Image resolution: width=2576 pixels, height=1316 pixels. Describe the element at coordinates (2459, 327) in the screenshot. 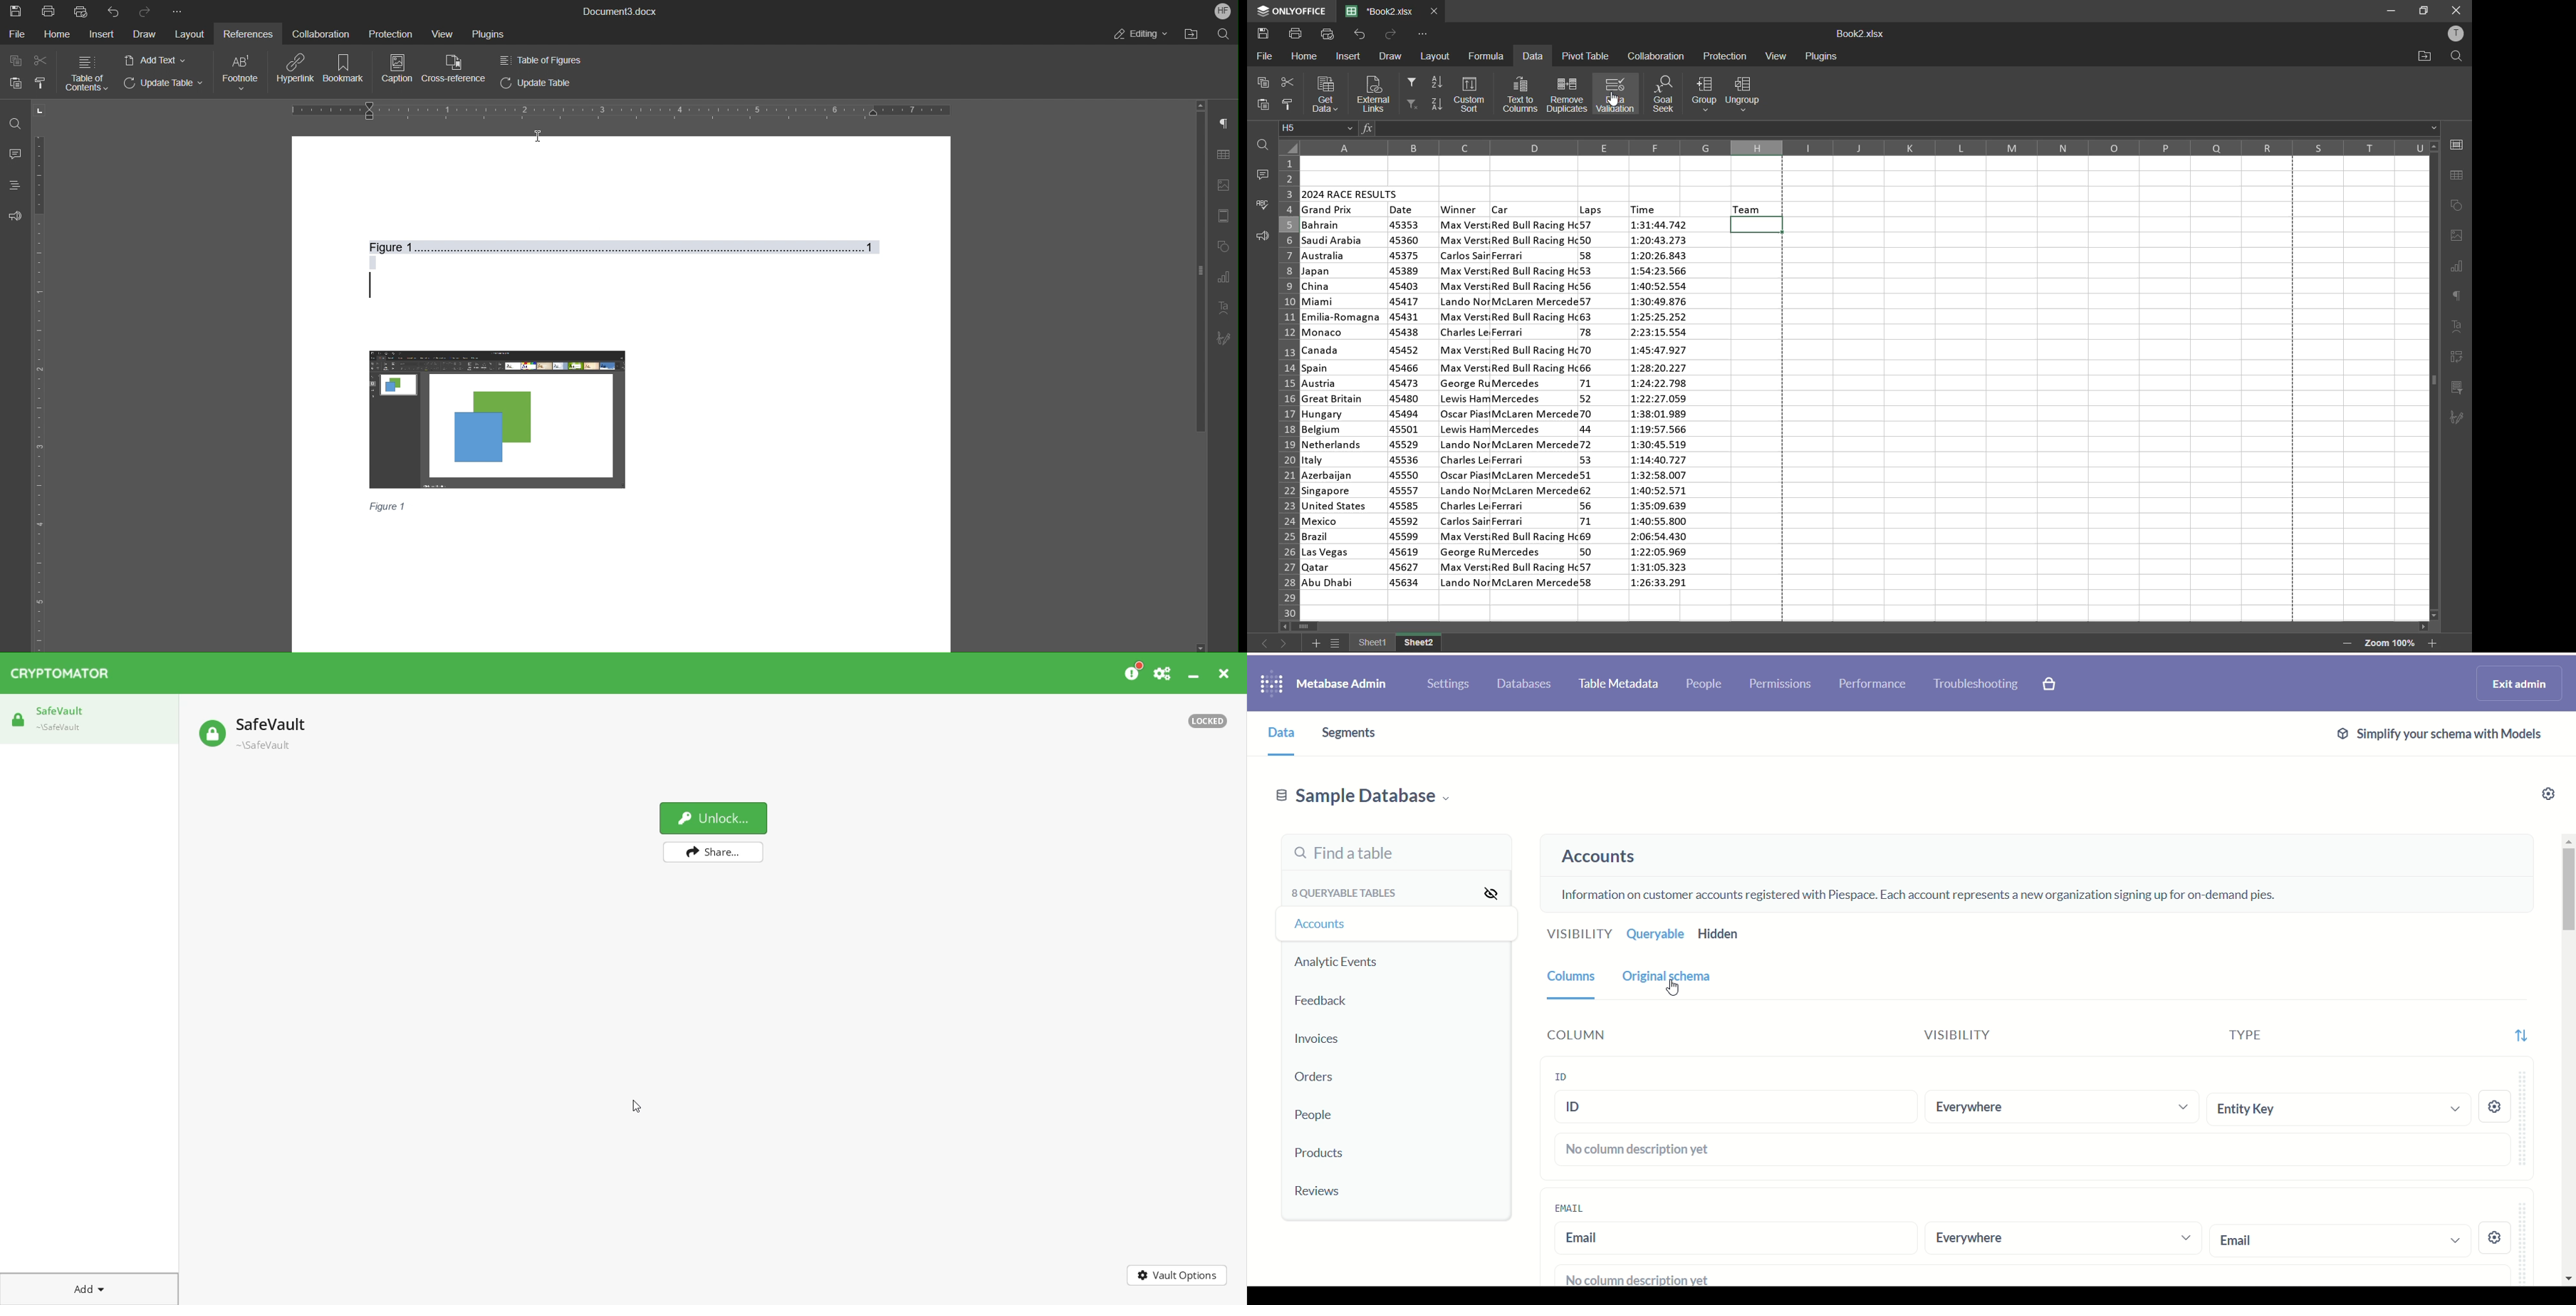

I see `text` at that location.